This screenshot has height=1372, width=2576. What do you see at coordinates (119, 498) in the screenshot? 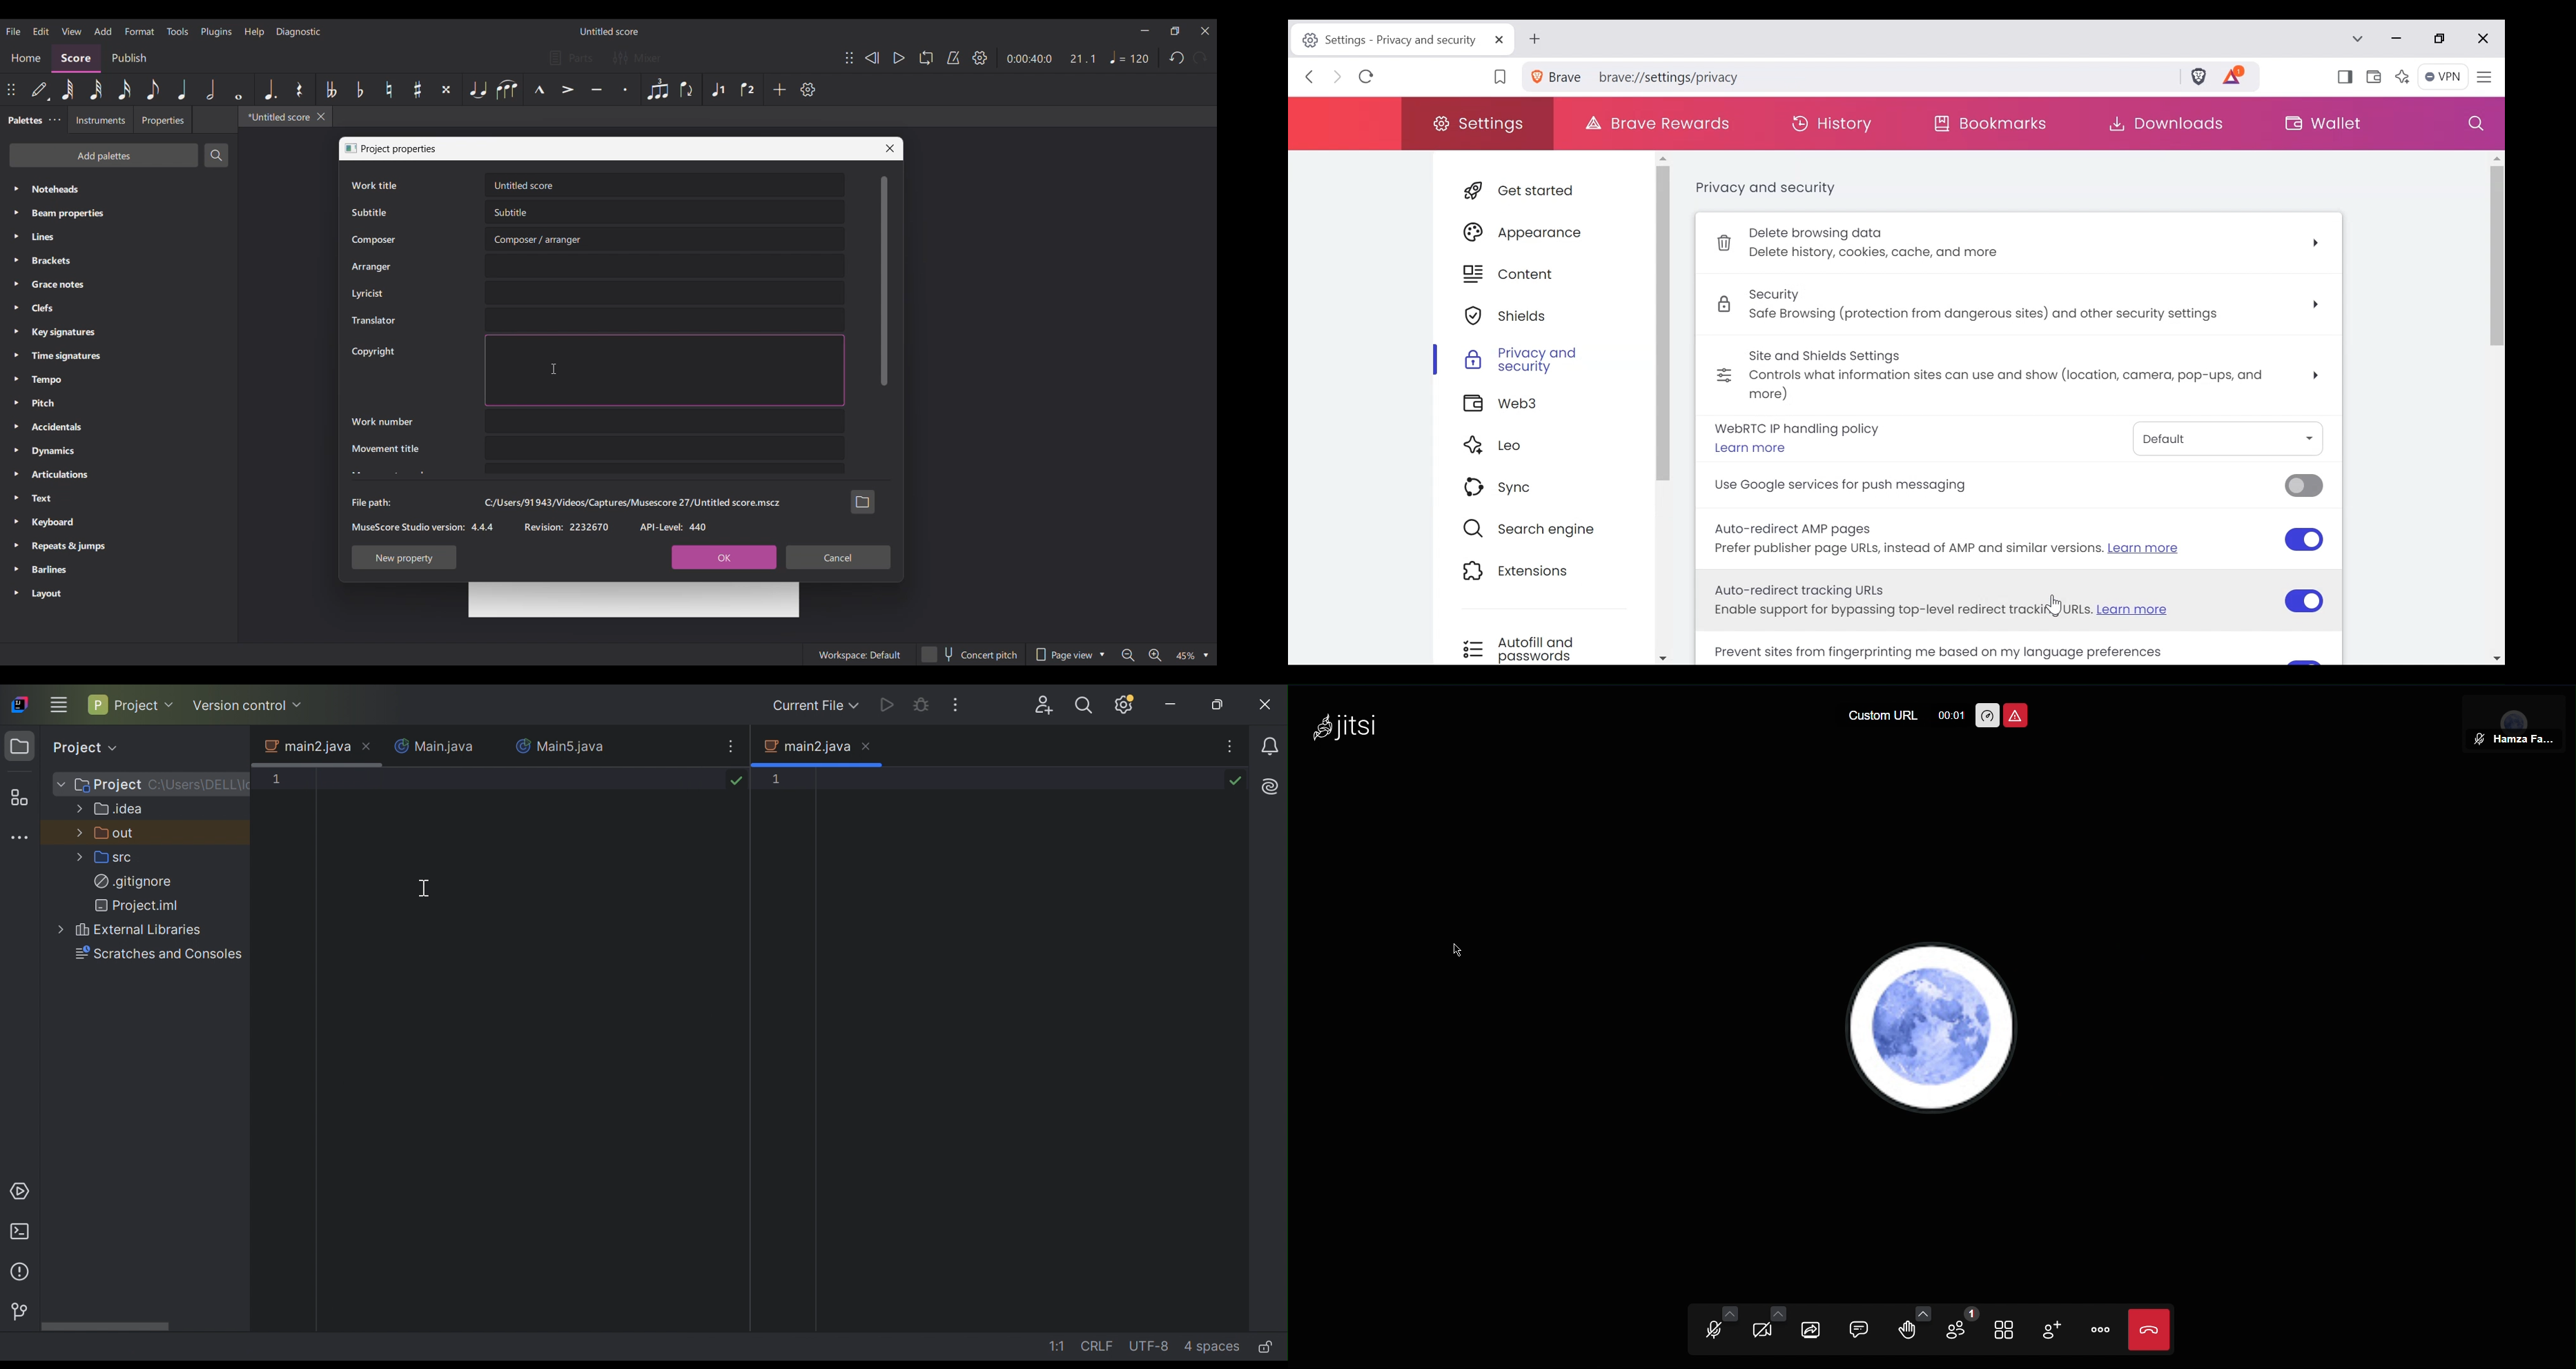
I see `Text` at bounding box center [119, 498].